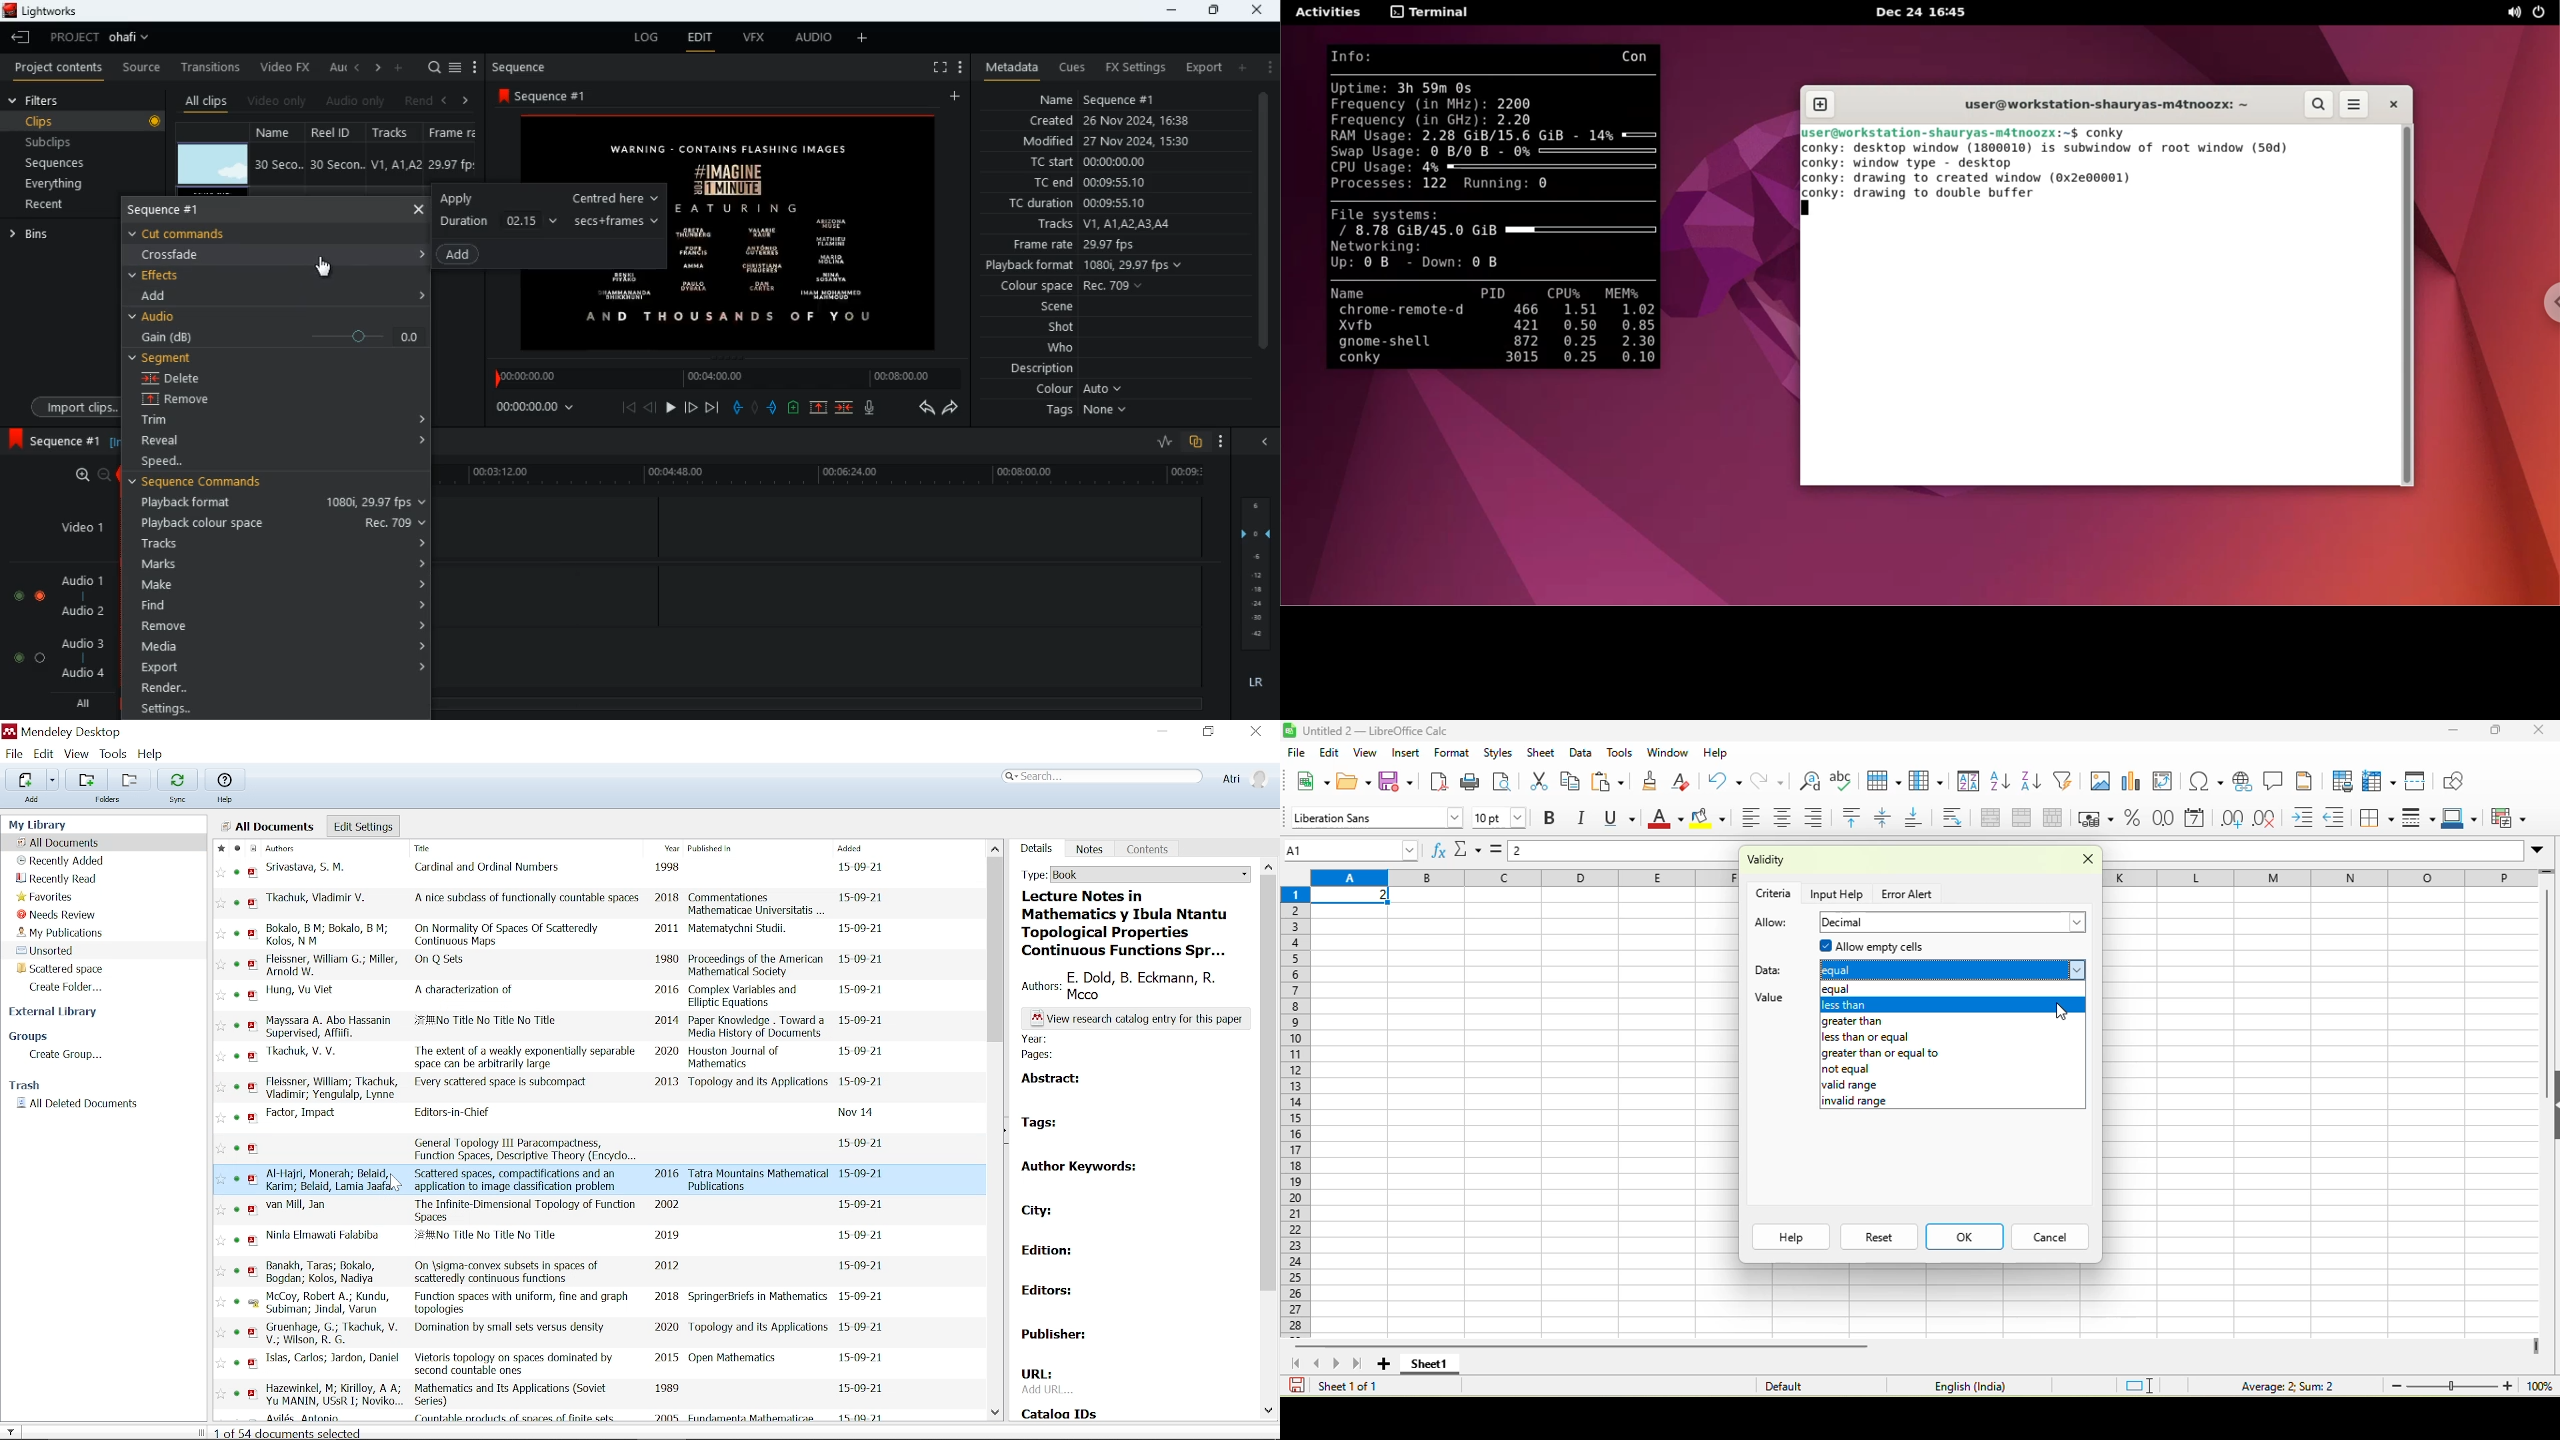  What do you see at coordinates (747, 850) in the screenshot?
I see `Published in` at bounding box center [747, 850].